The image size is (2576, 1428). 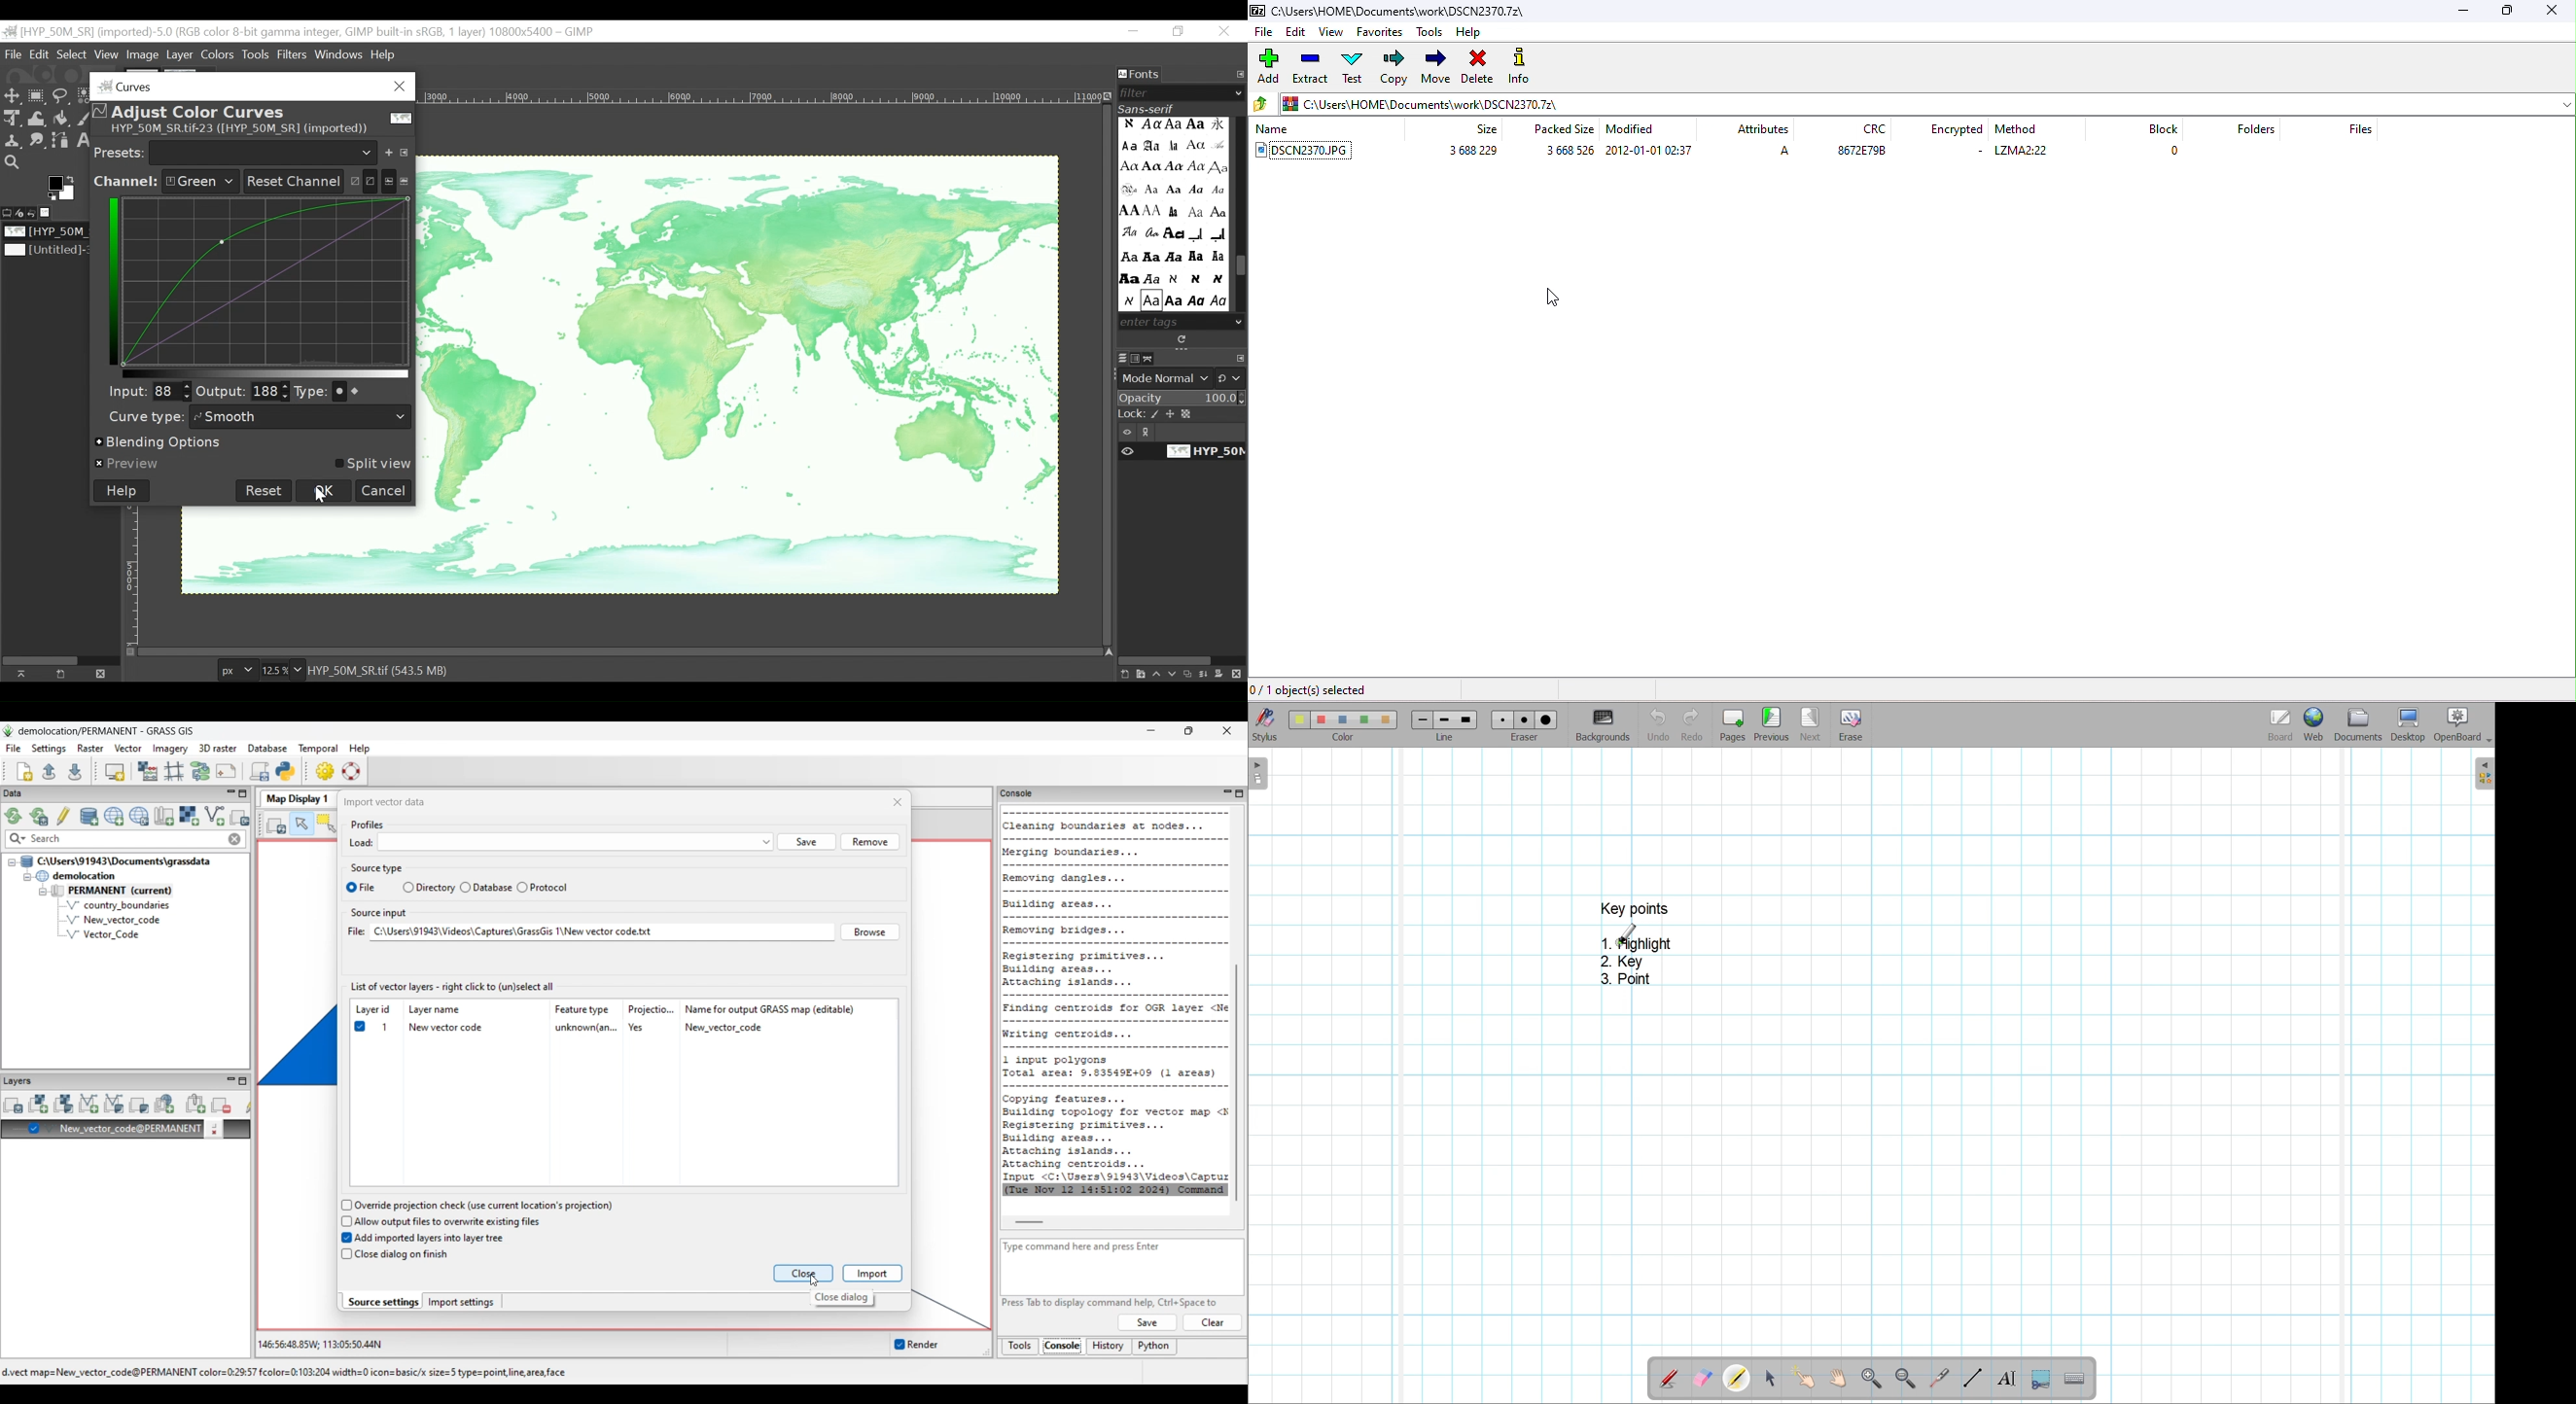 I want to click on Change background, so click(x=1603, y=725).